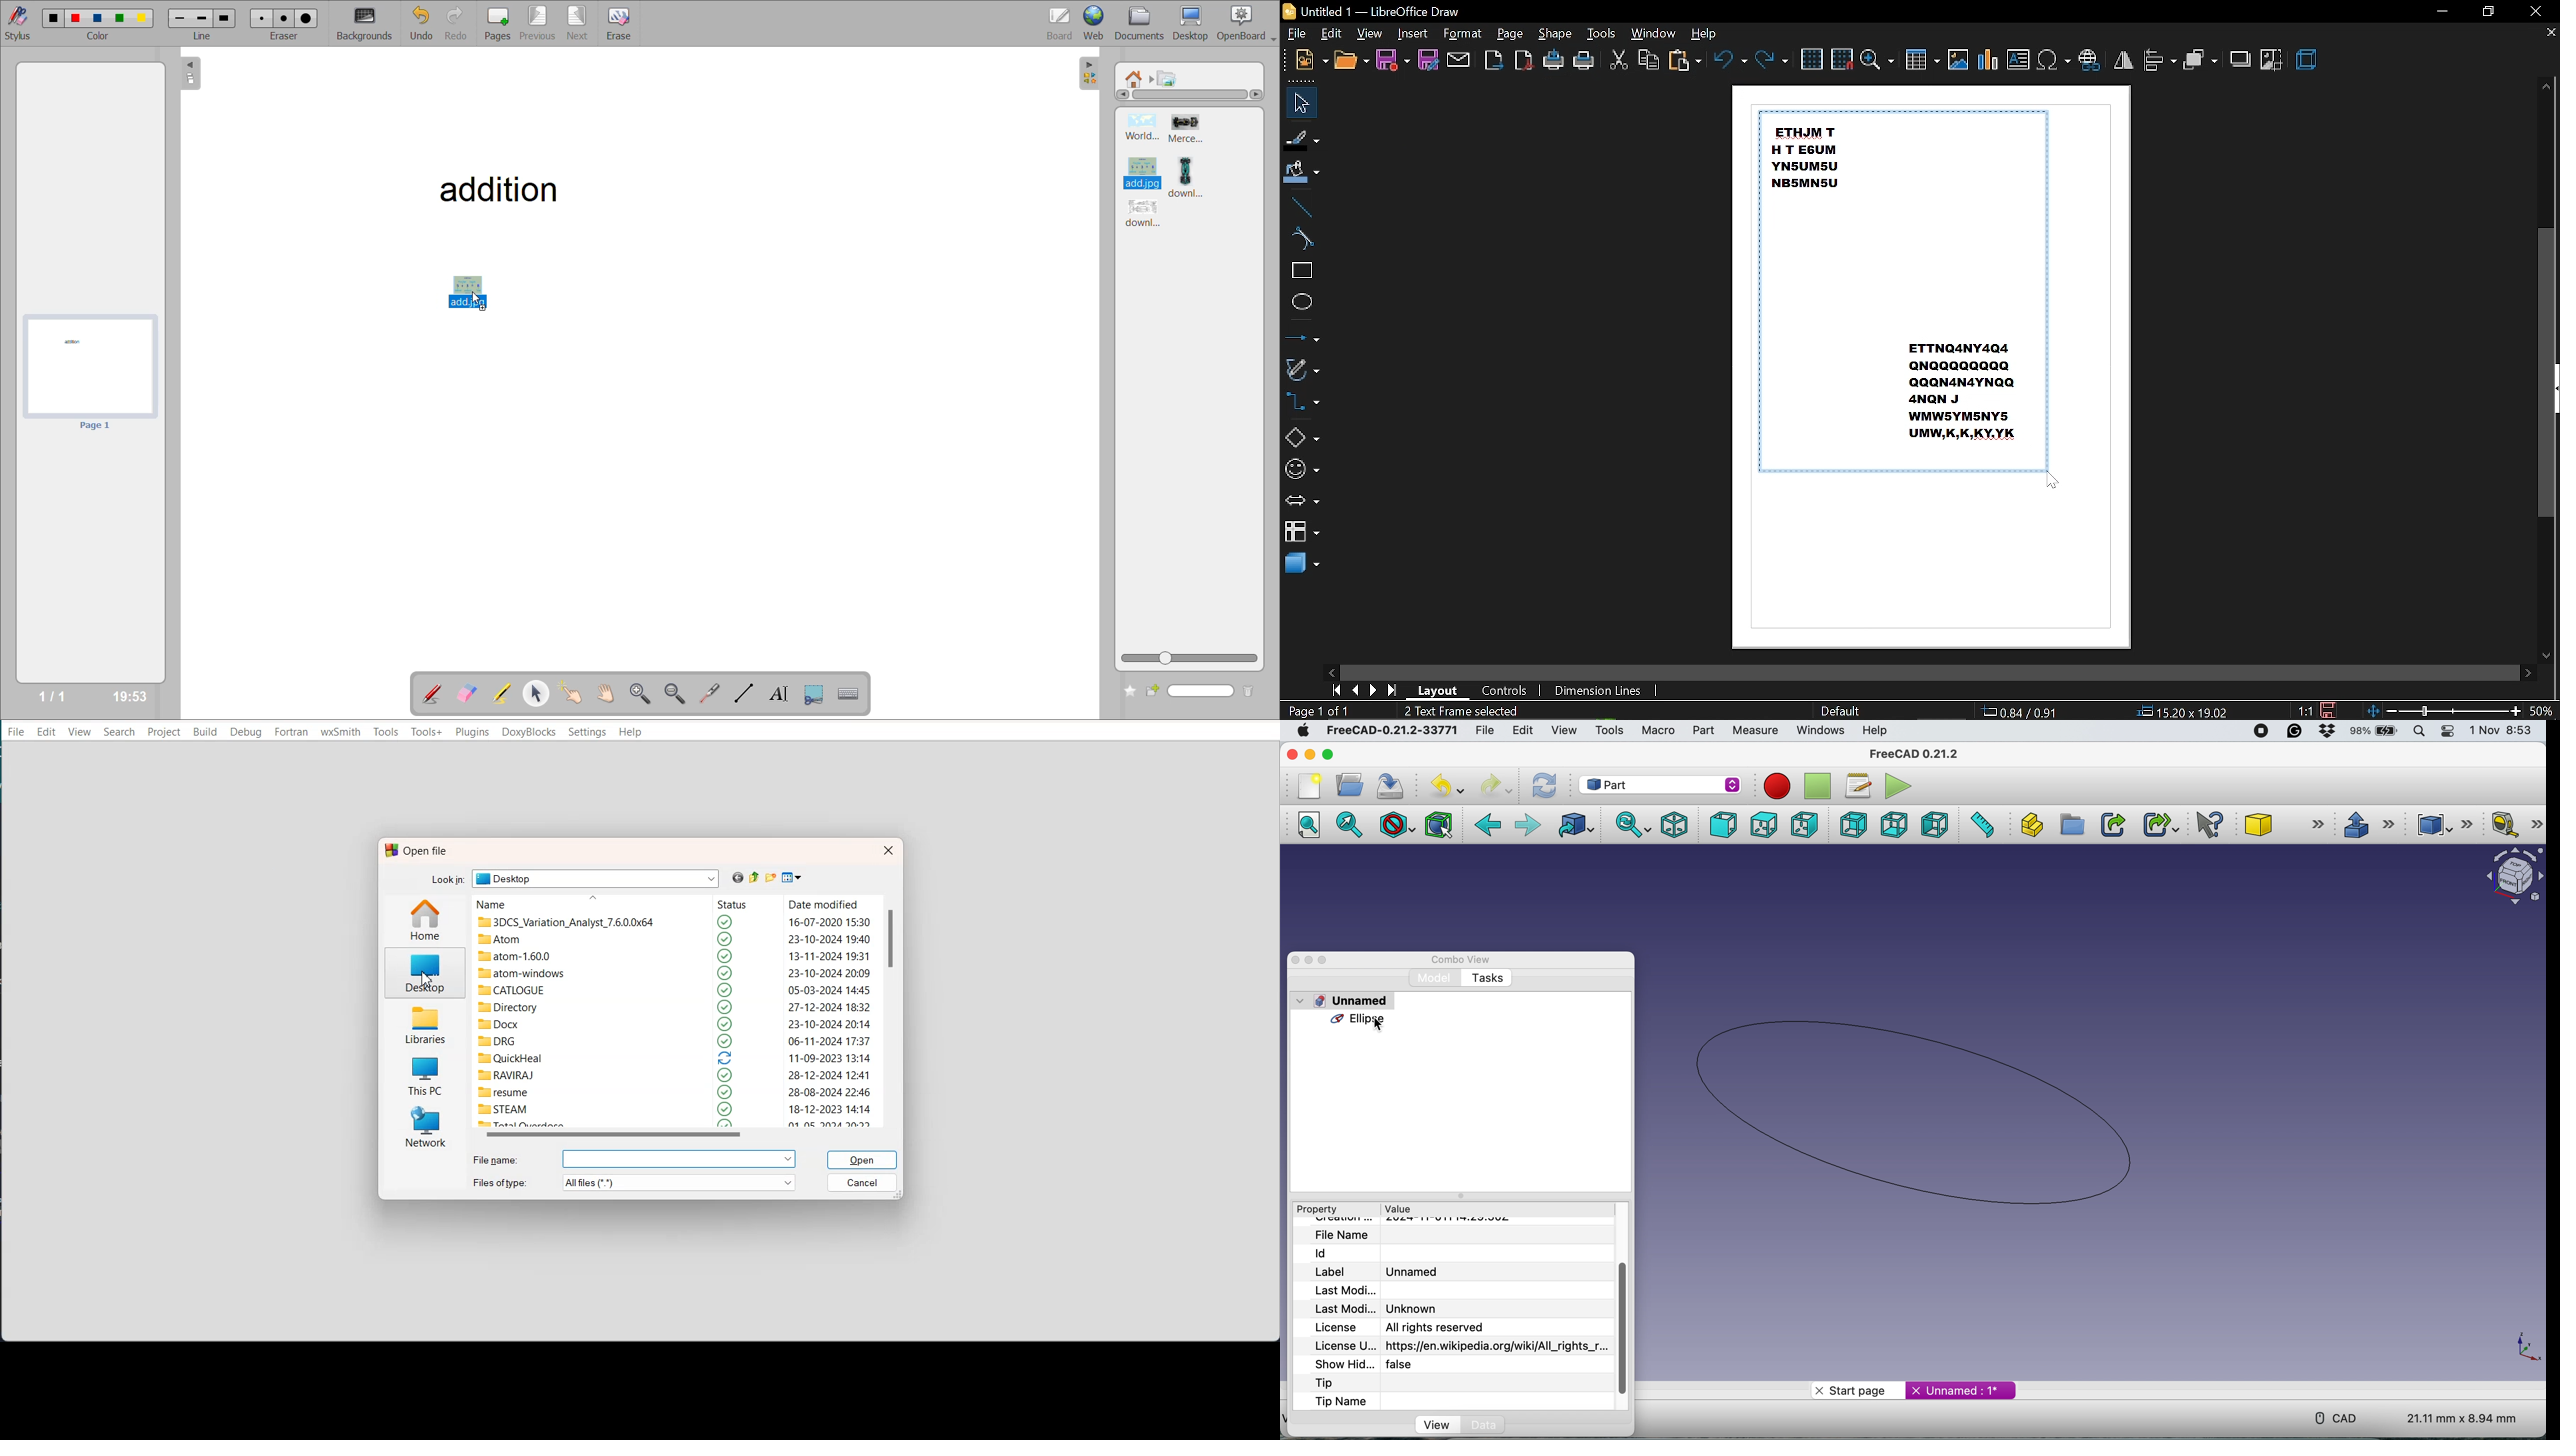  Describe the element at coordinates (1858, 784) in the screenshot. I see `macros` at that location.